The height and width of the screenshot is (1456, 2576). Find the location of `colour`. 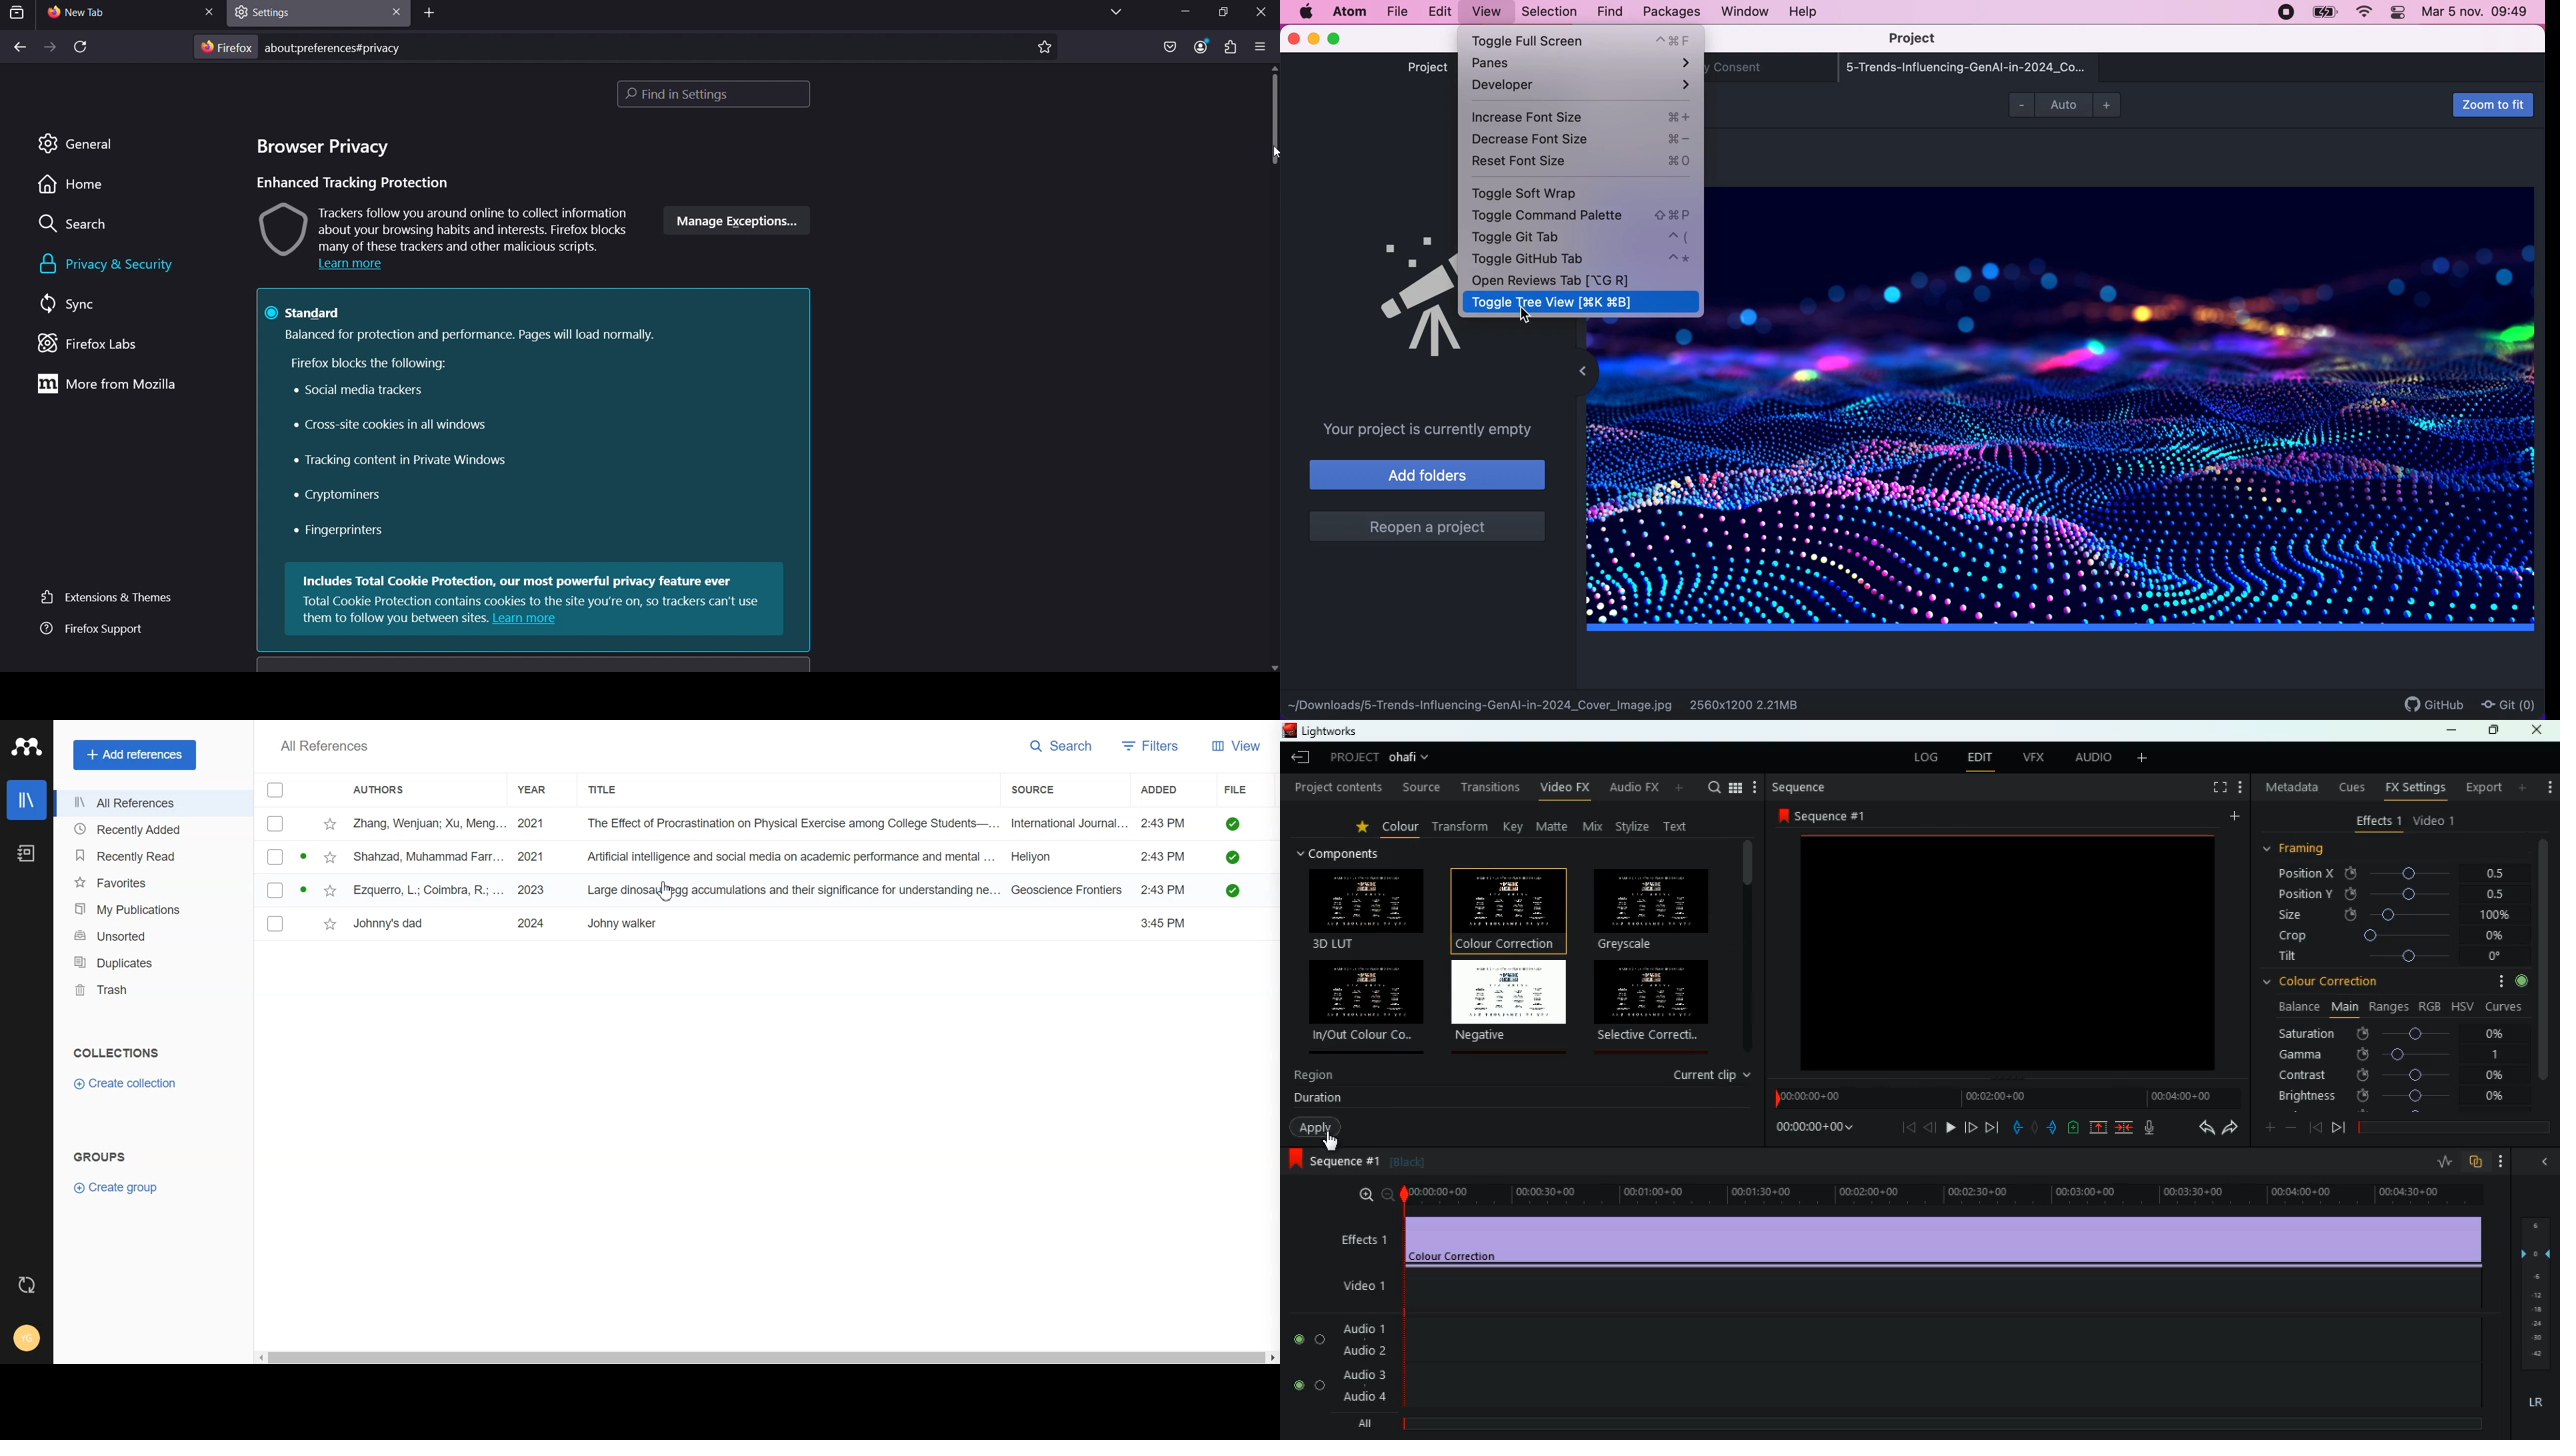

colour is located at coordinates (1402, 830).